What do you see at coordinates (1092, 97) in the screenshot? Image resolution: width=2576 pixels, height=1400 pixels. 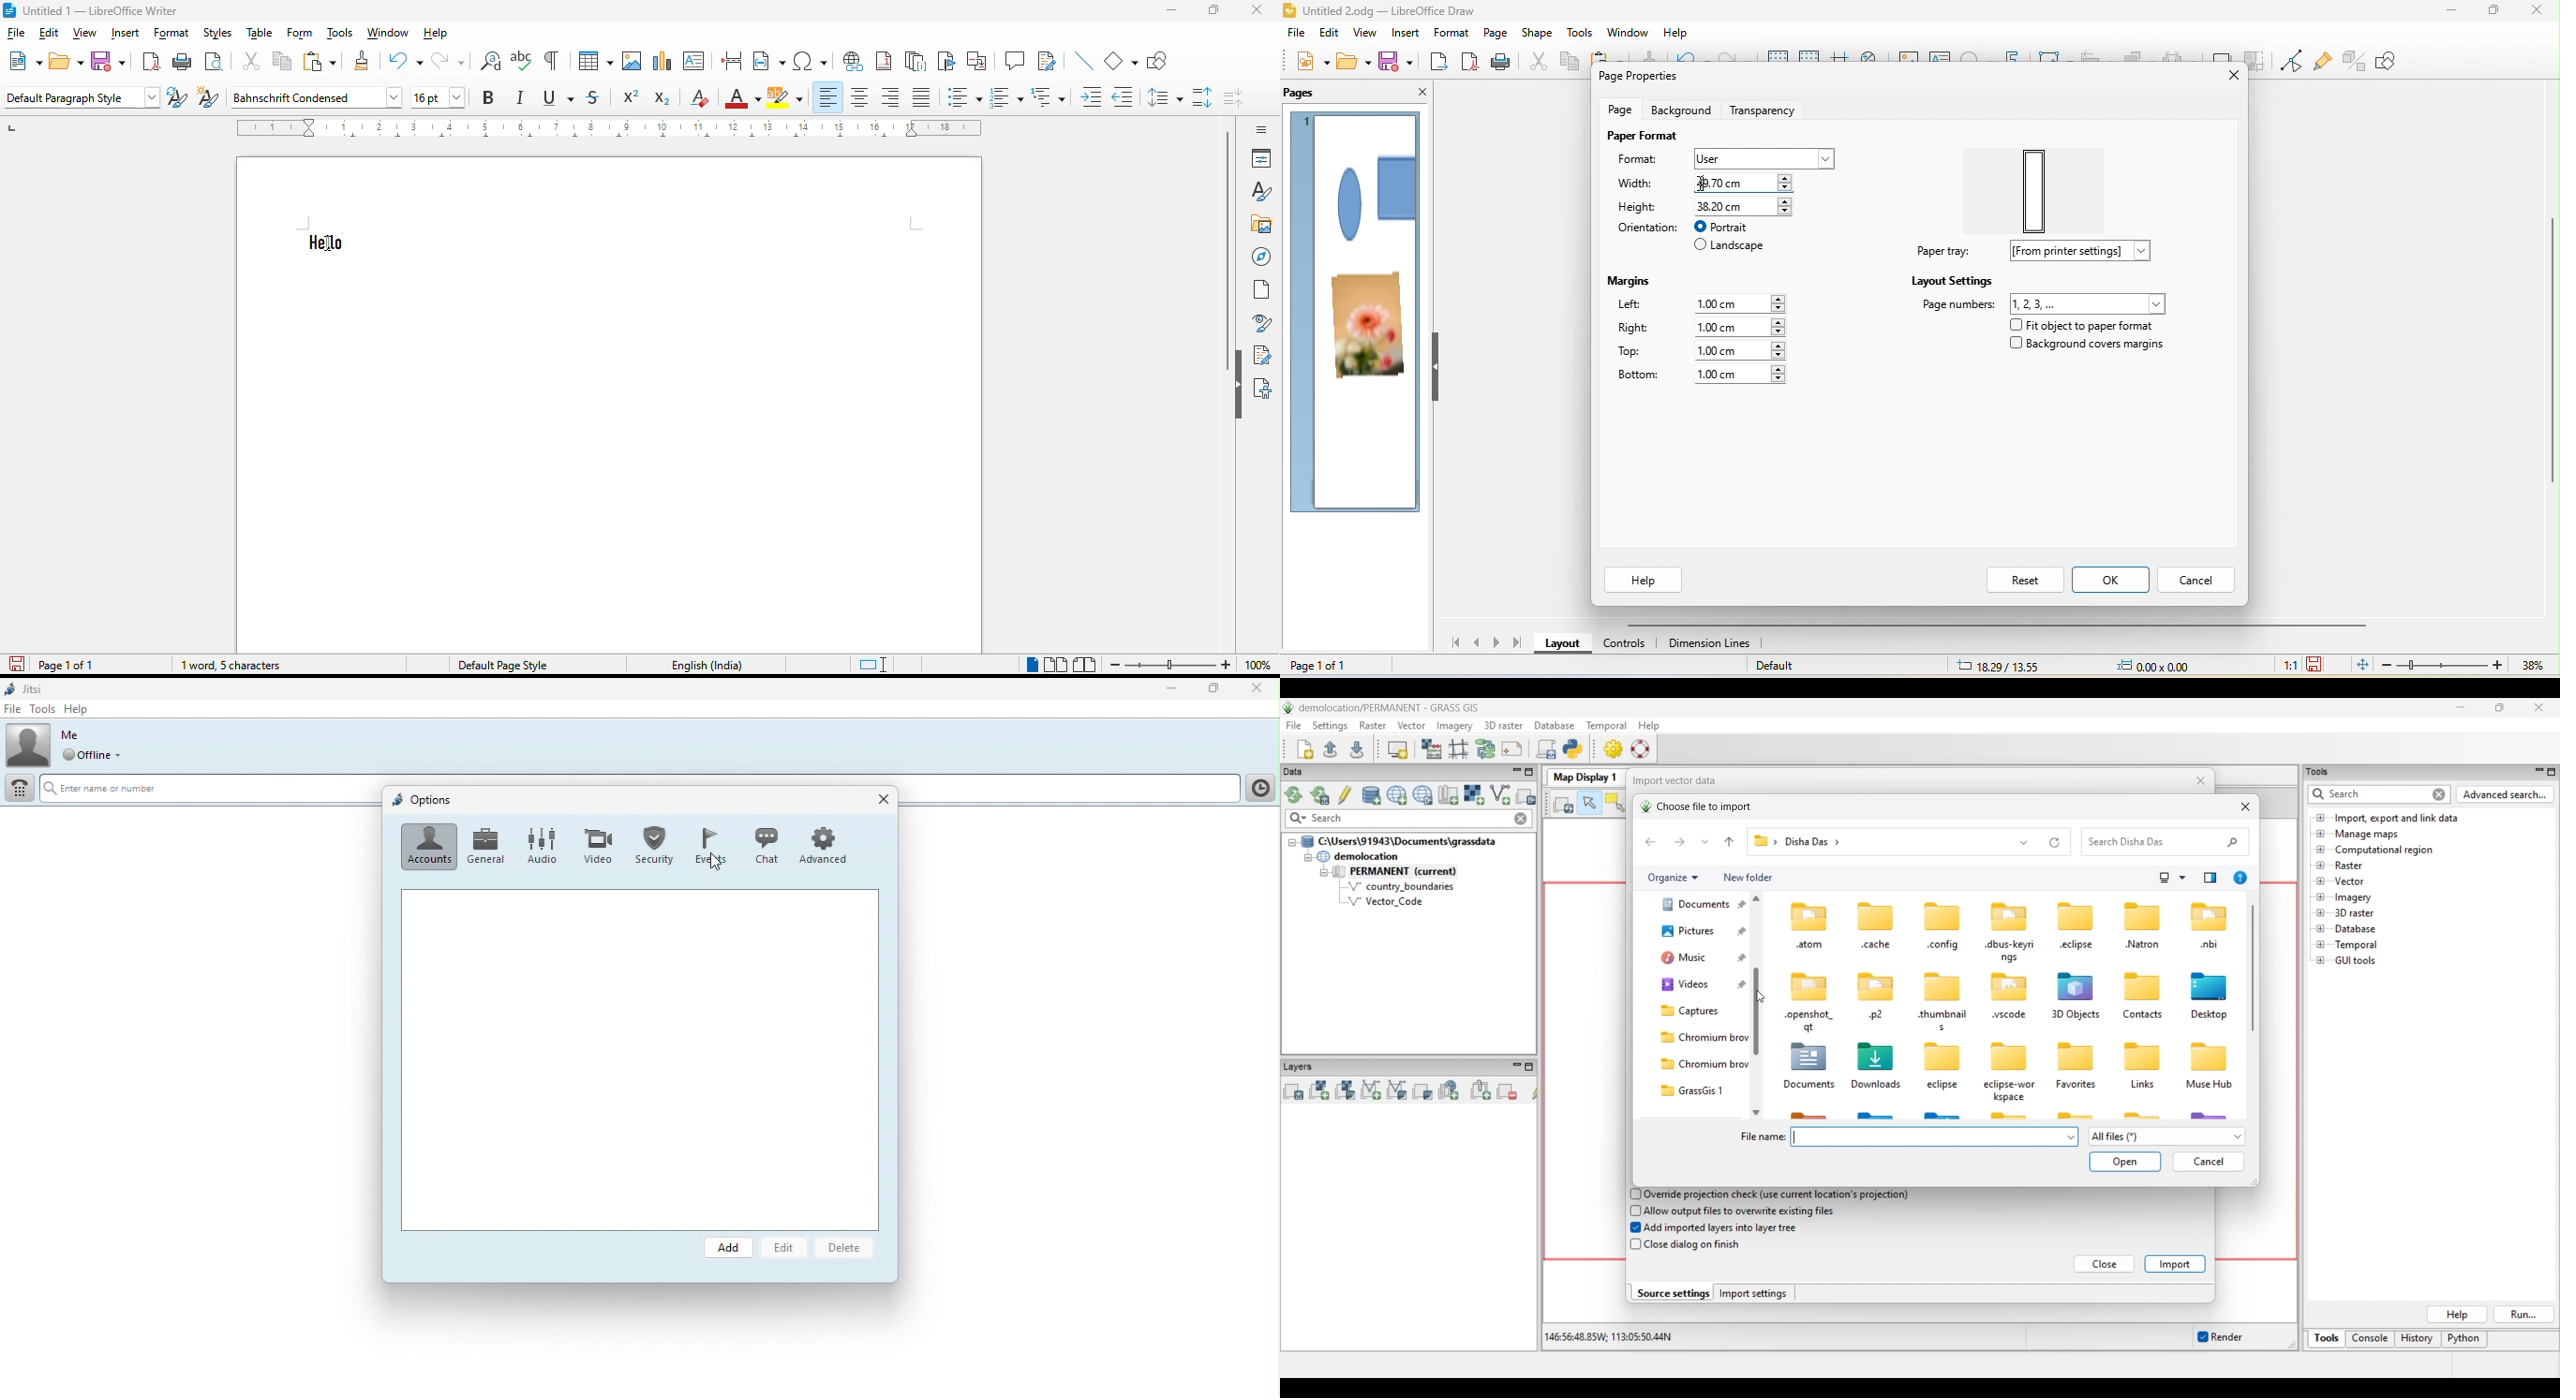 I see `increase indent` at bounding box center [1092, 97].